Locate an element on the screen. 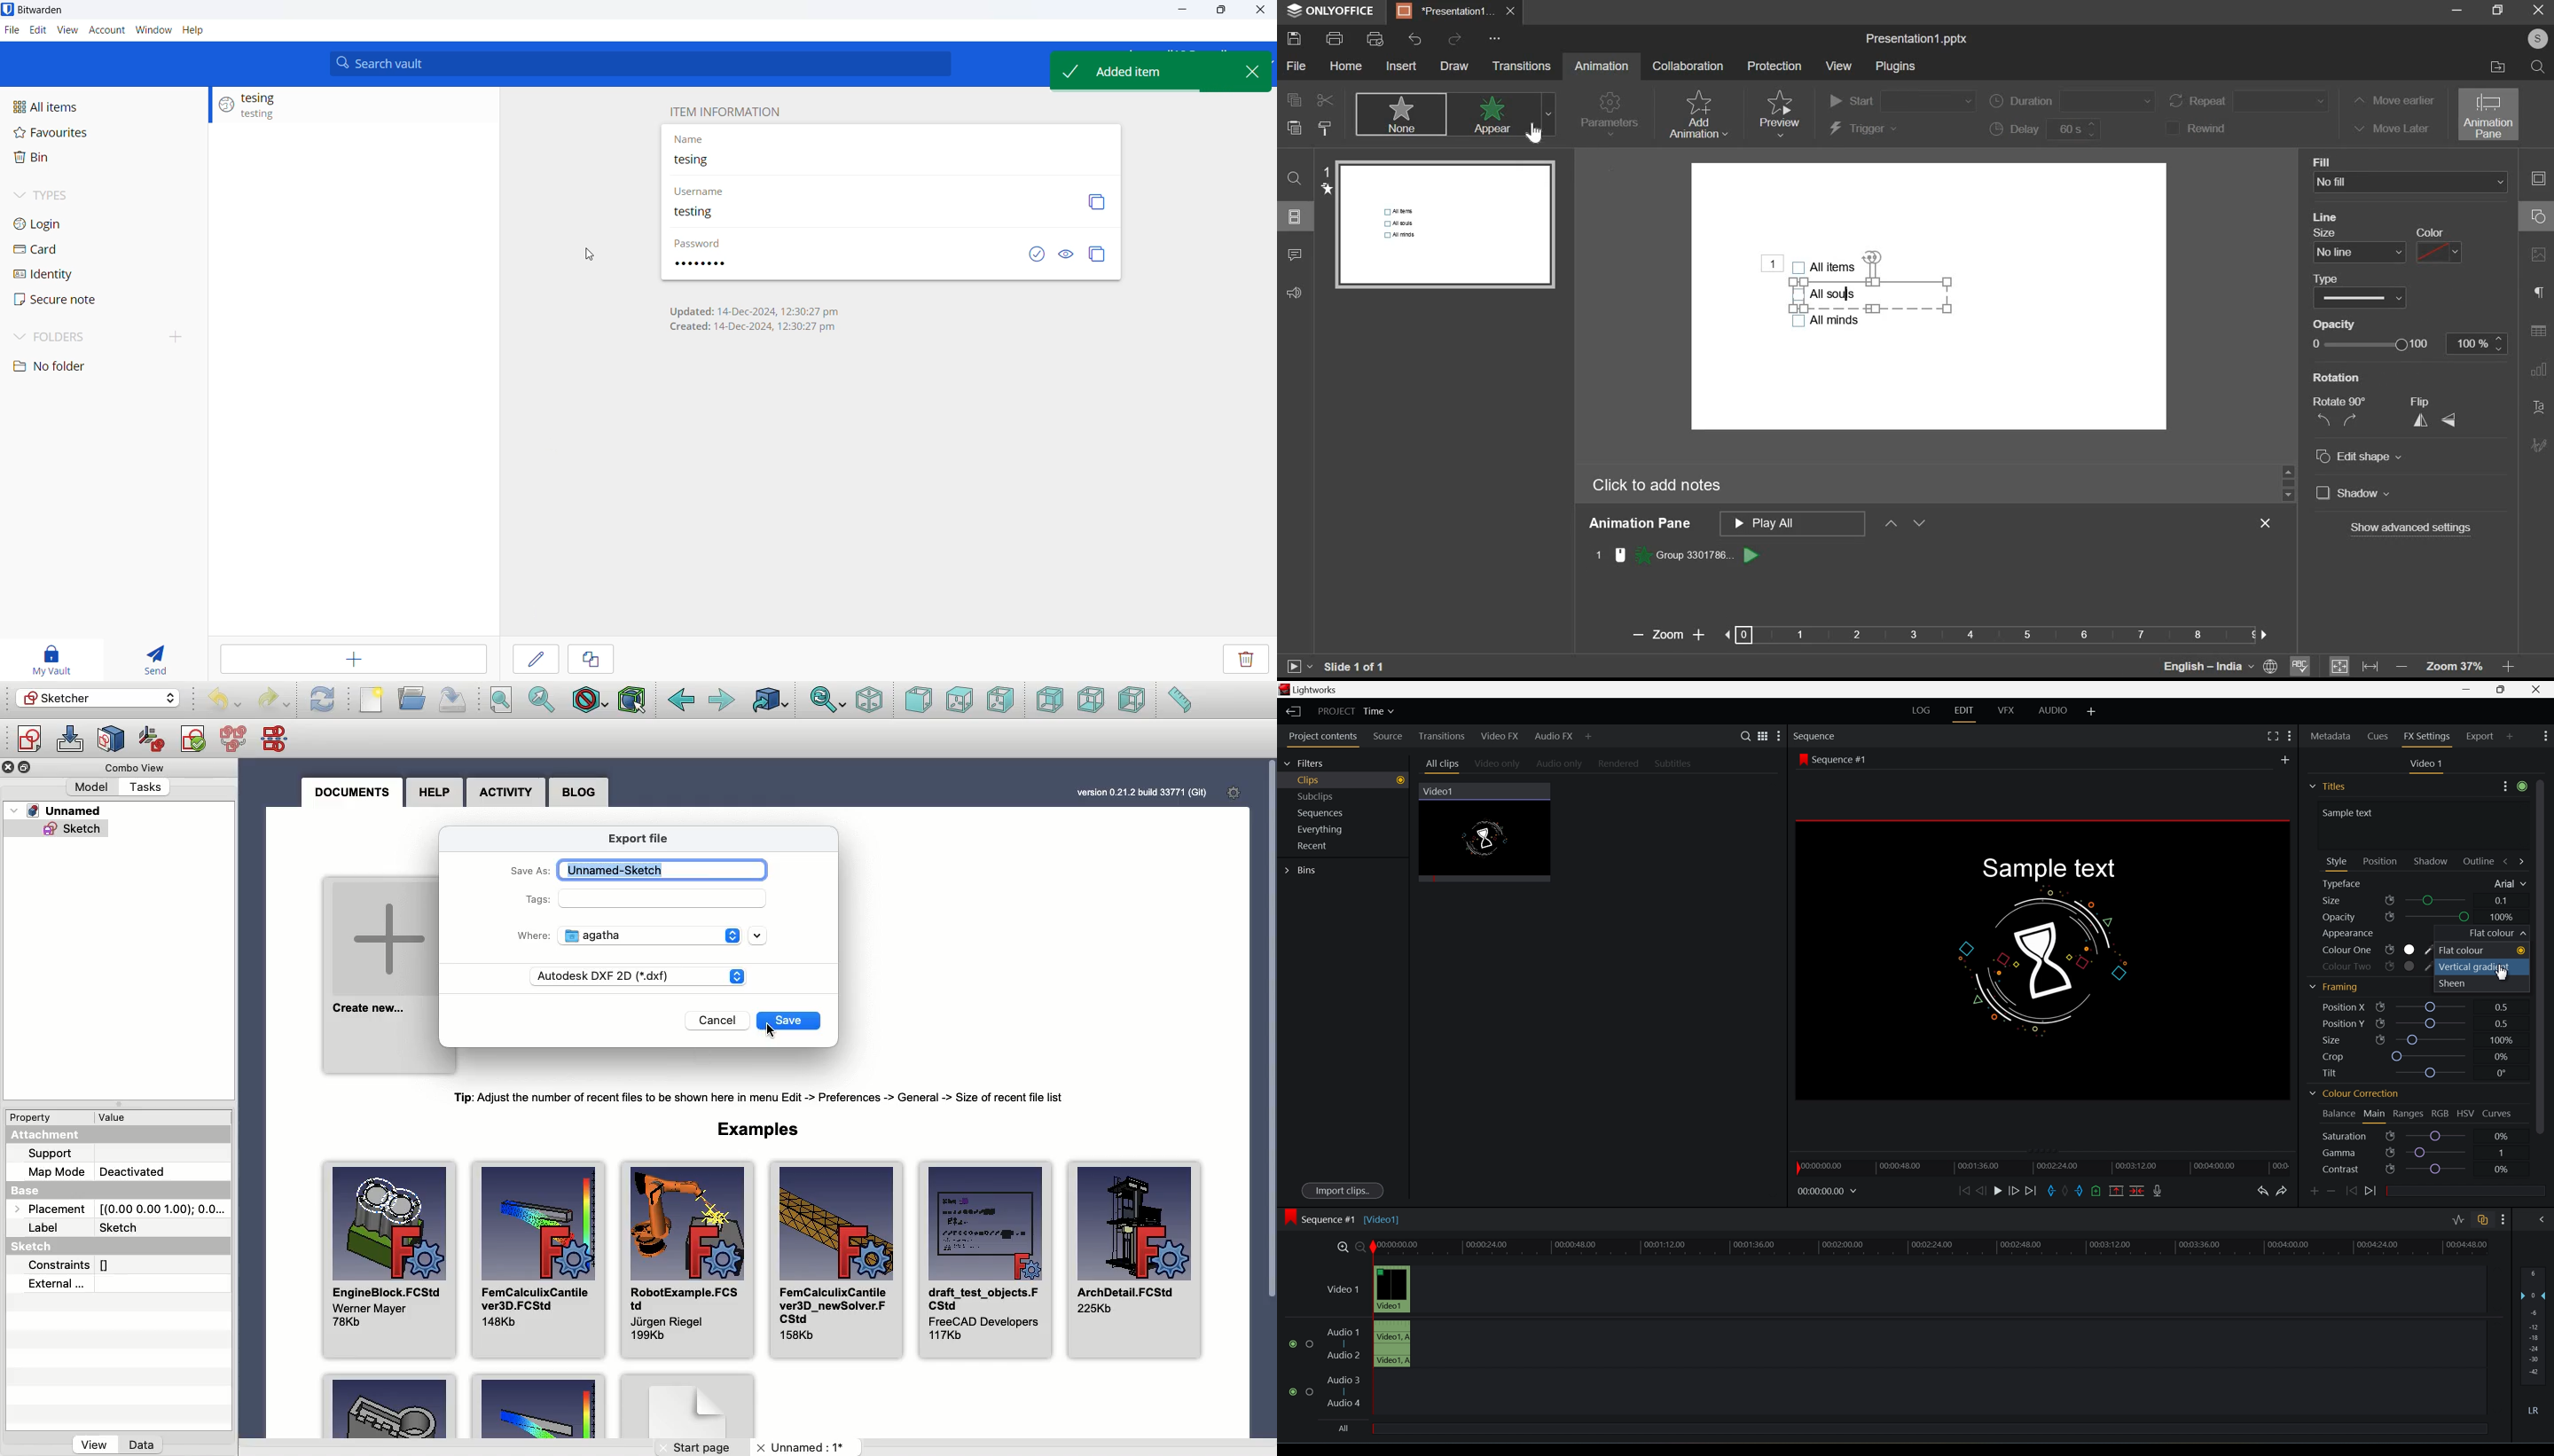 The image size is (2576, 1456). rotate is located at coordinates (2337, 420).